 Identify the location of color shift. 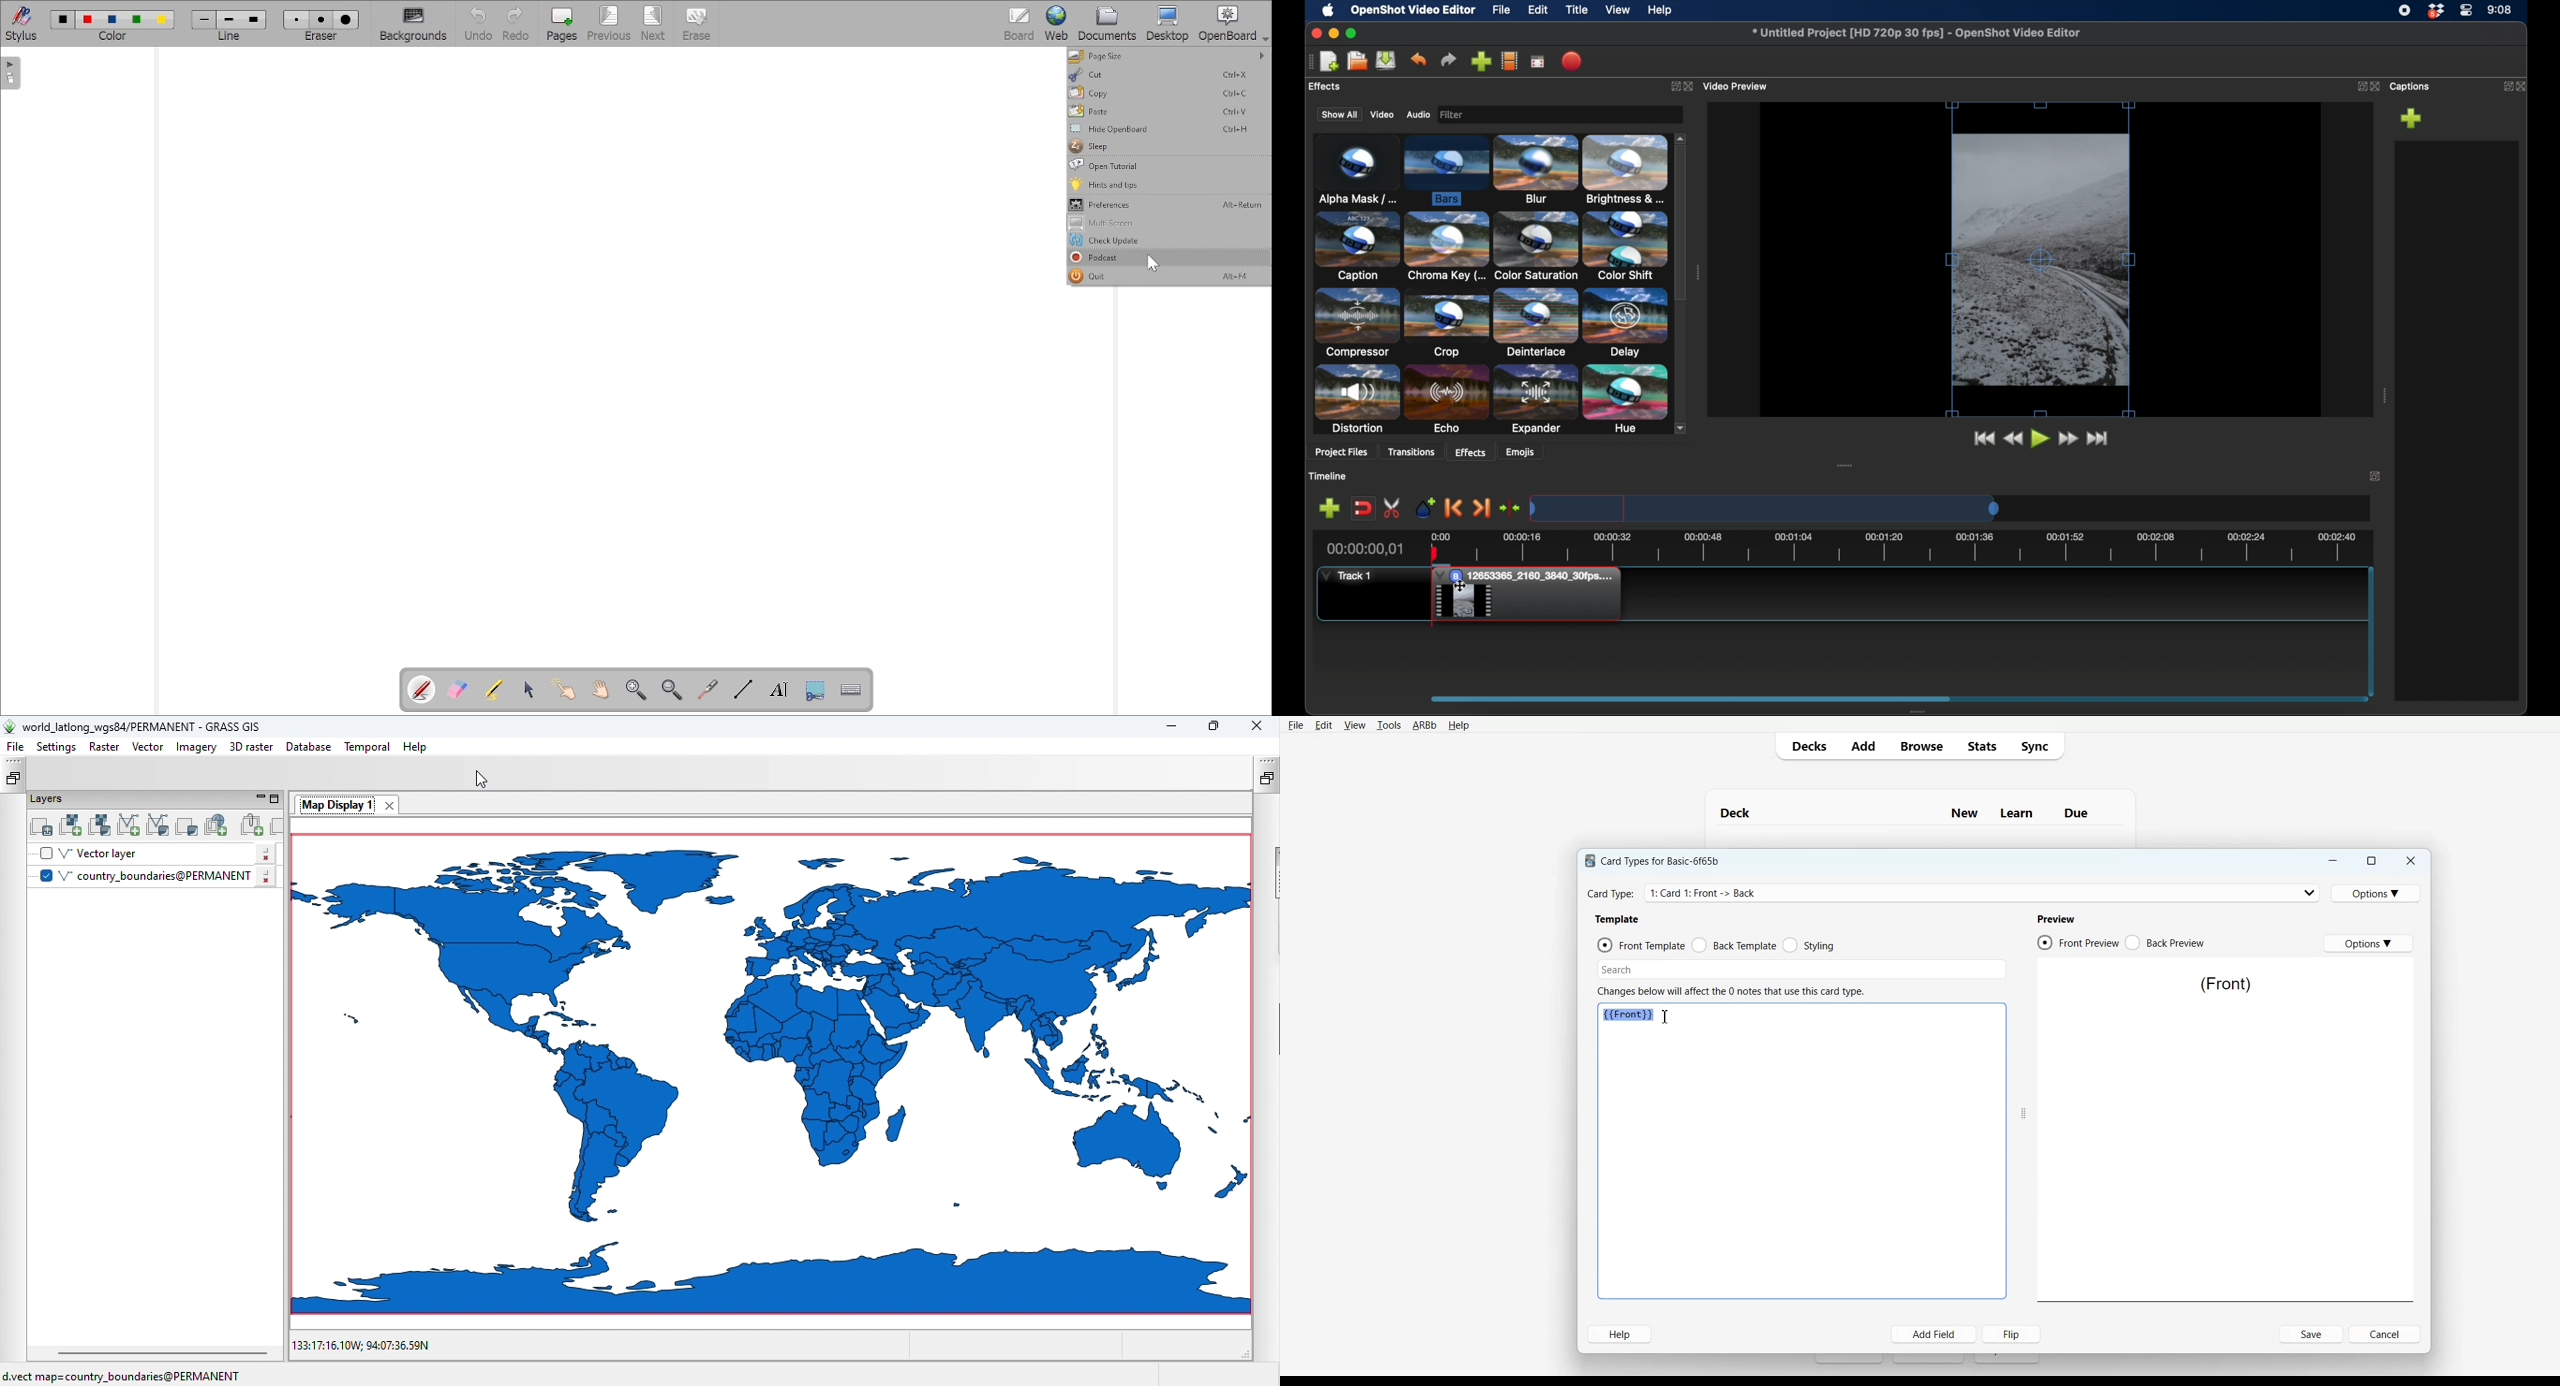
(1627, 246).